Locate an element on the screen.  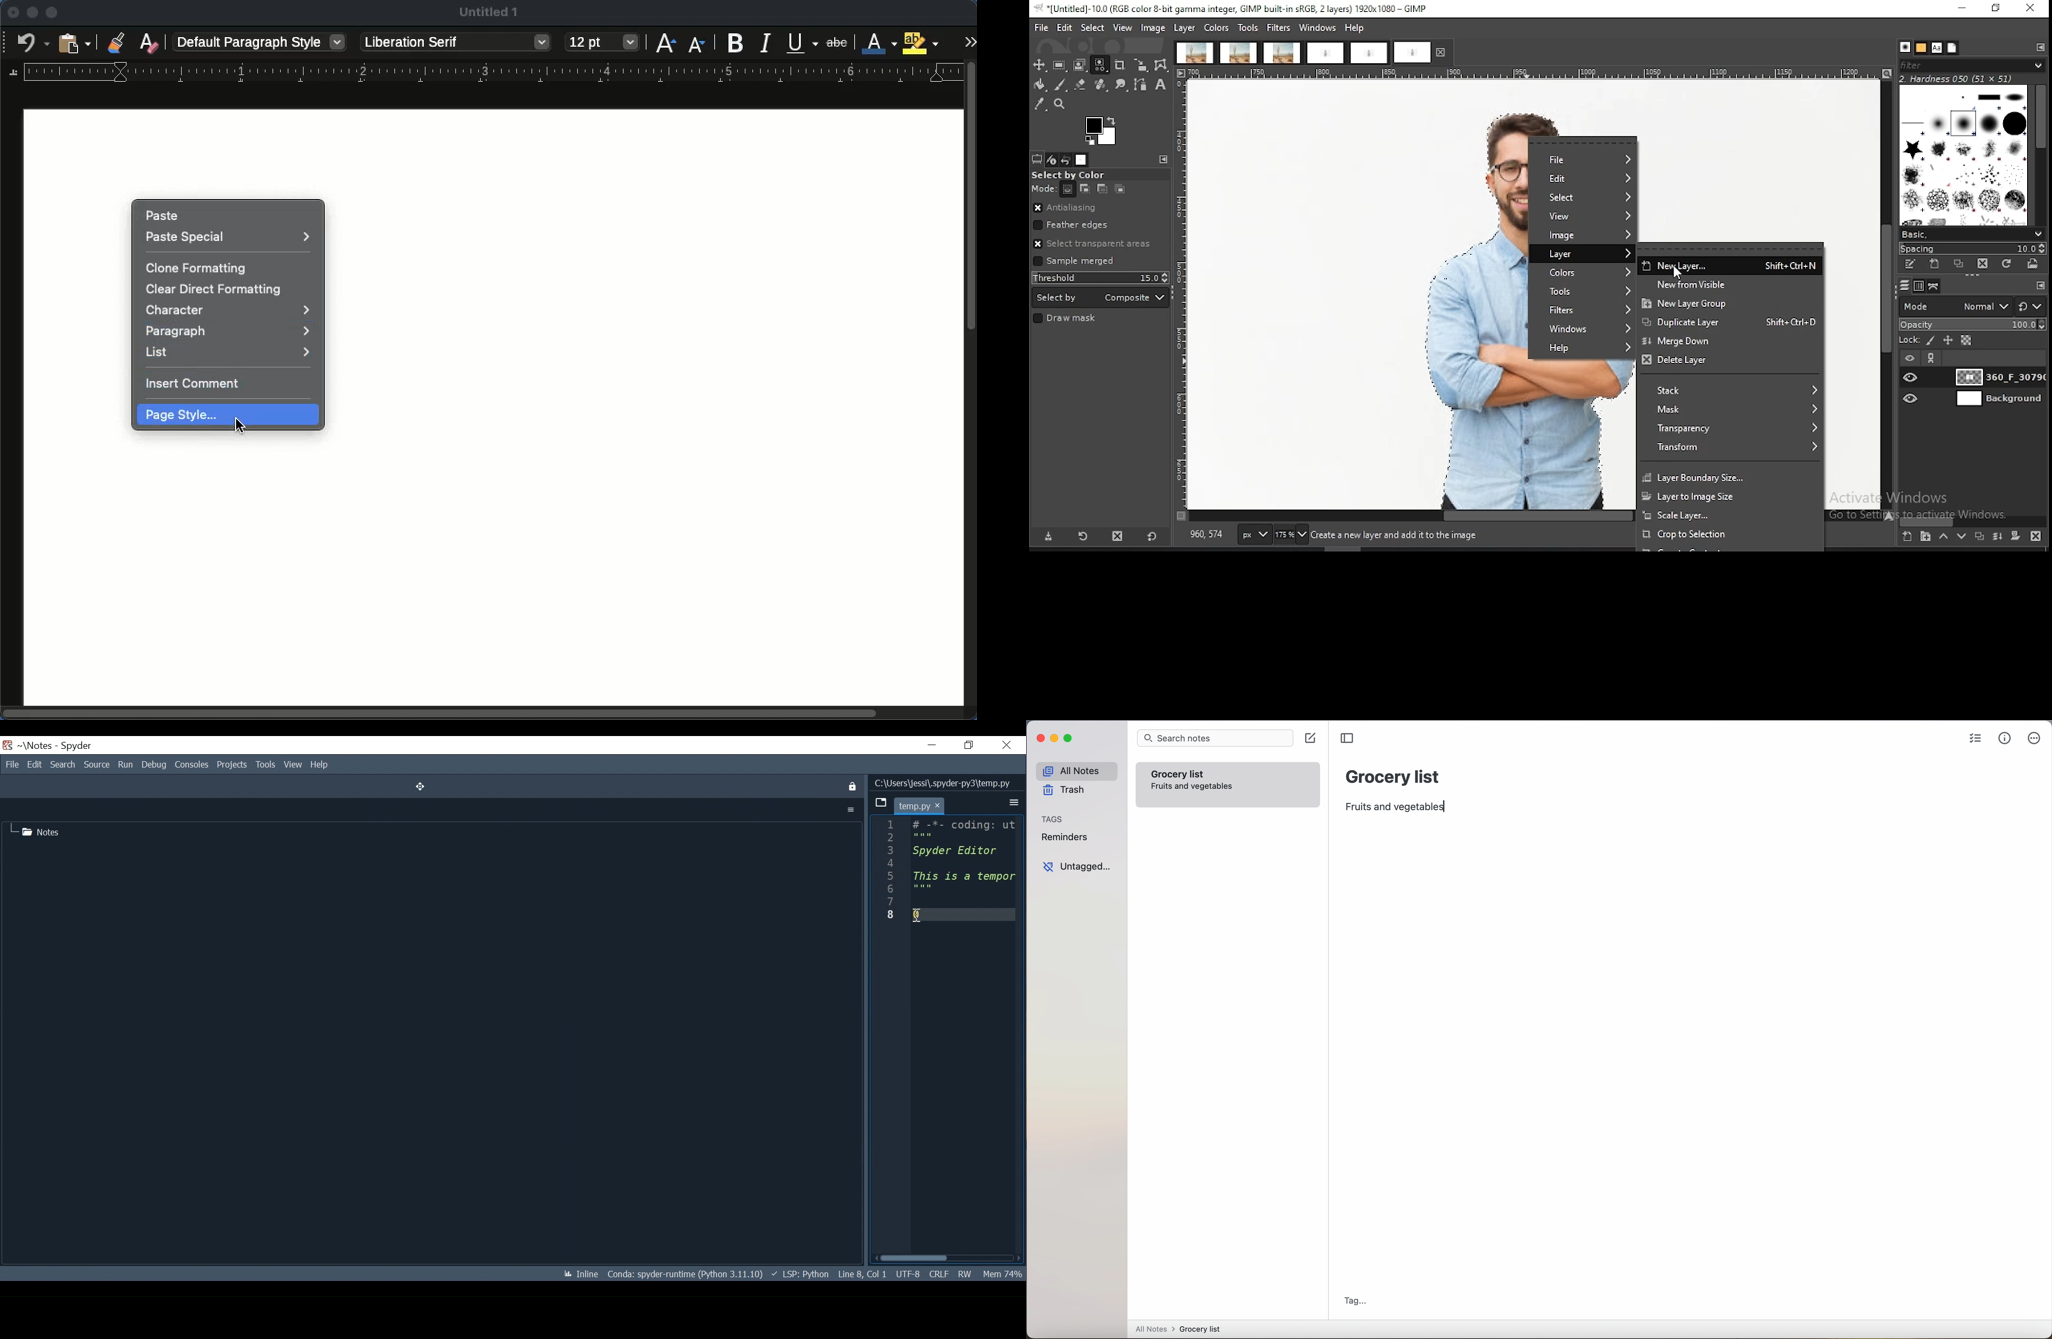
Edit is located at coordinates (34, 764).